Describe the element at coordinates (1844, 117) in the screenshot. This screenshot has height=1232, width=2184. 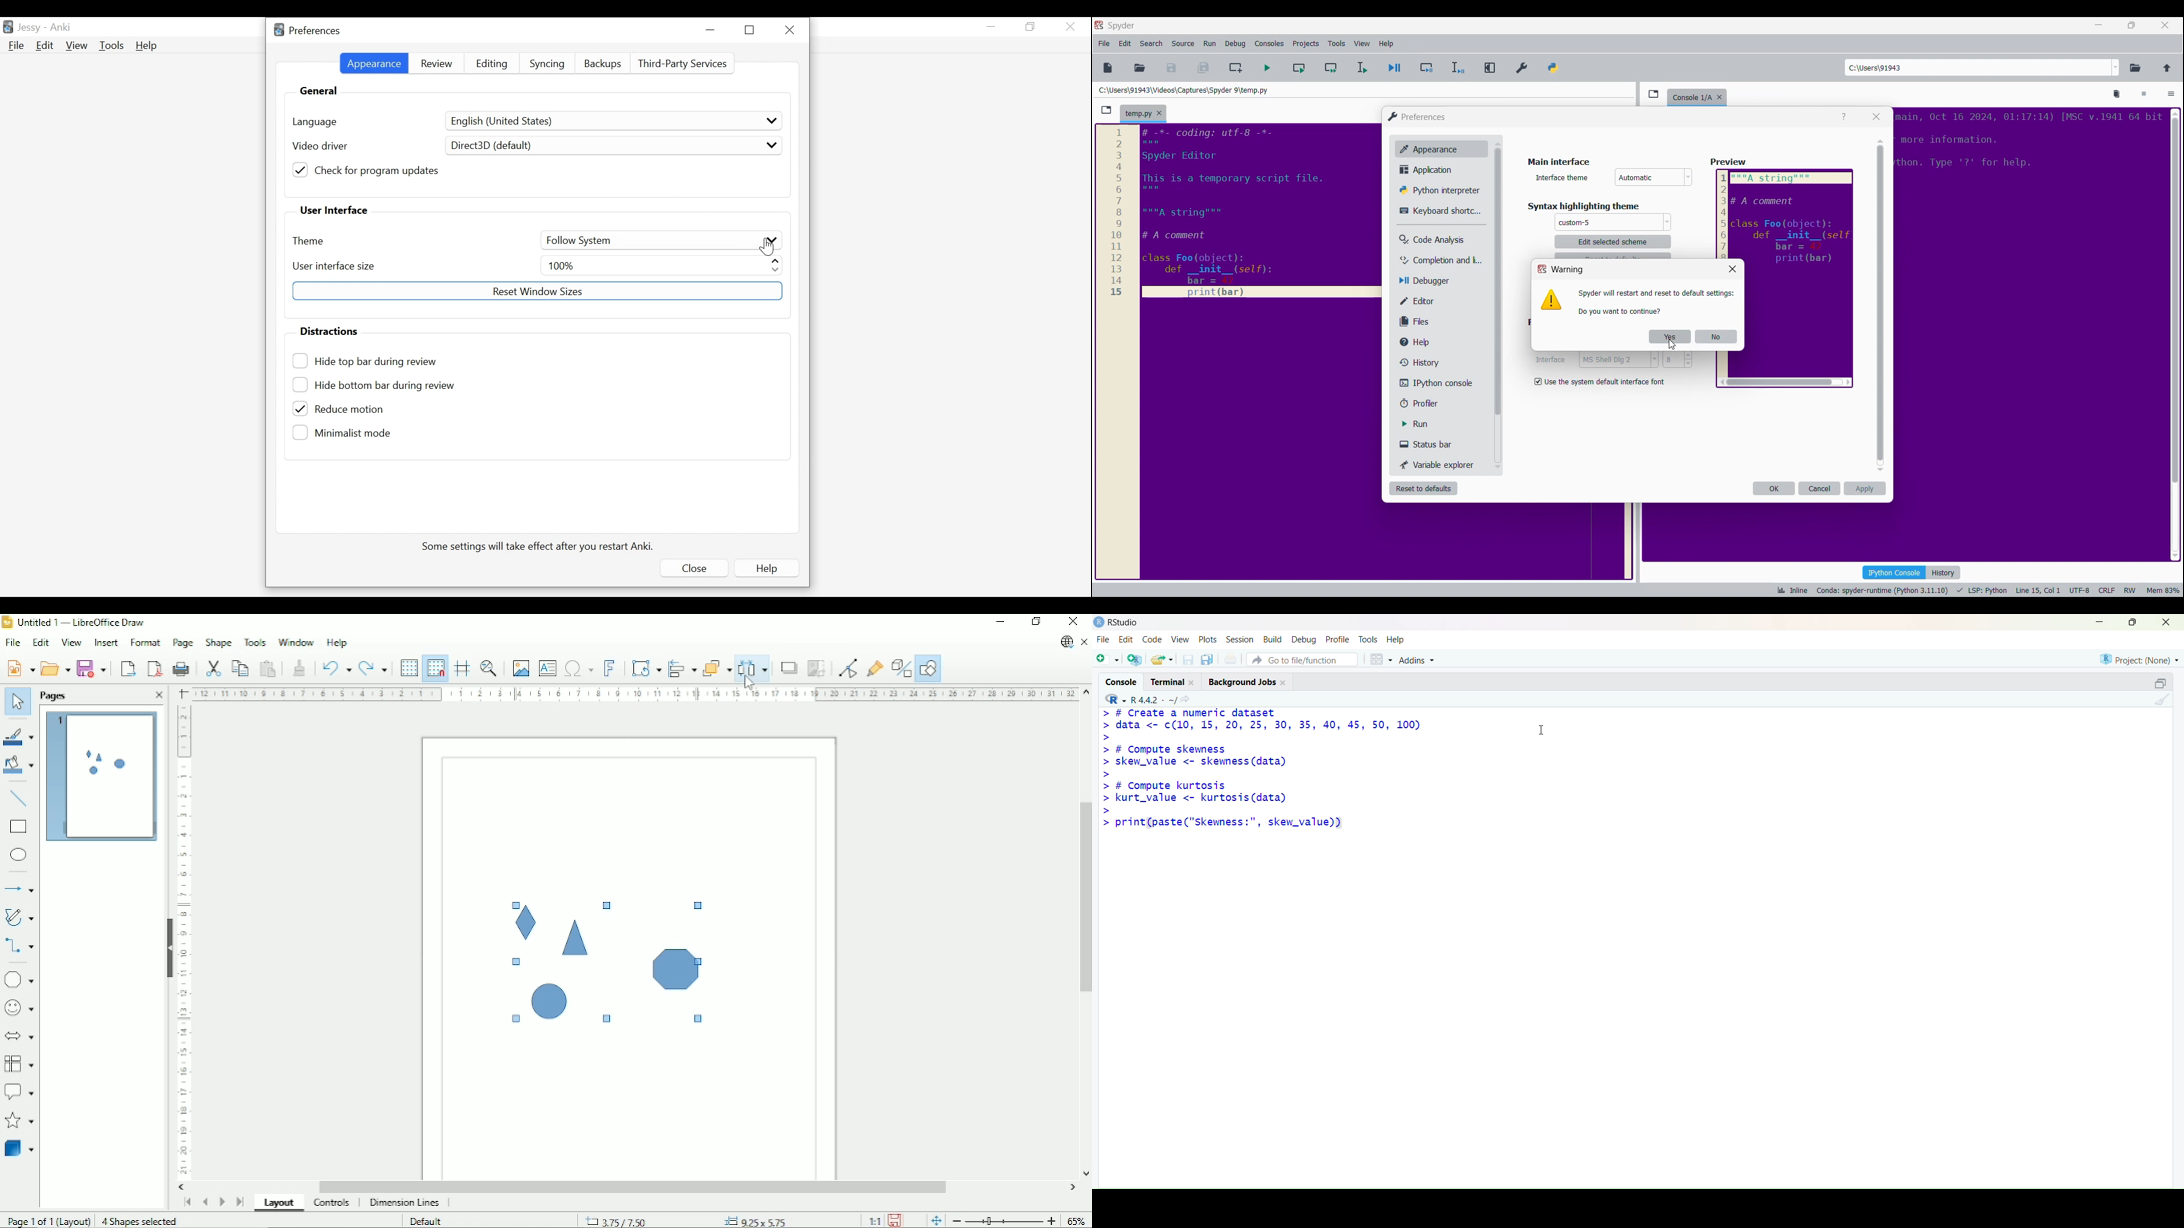
I see `Help` at that location.